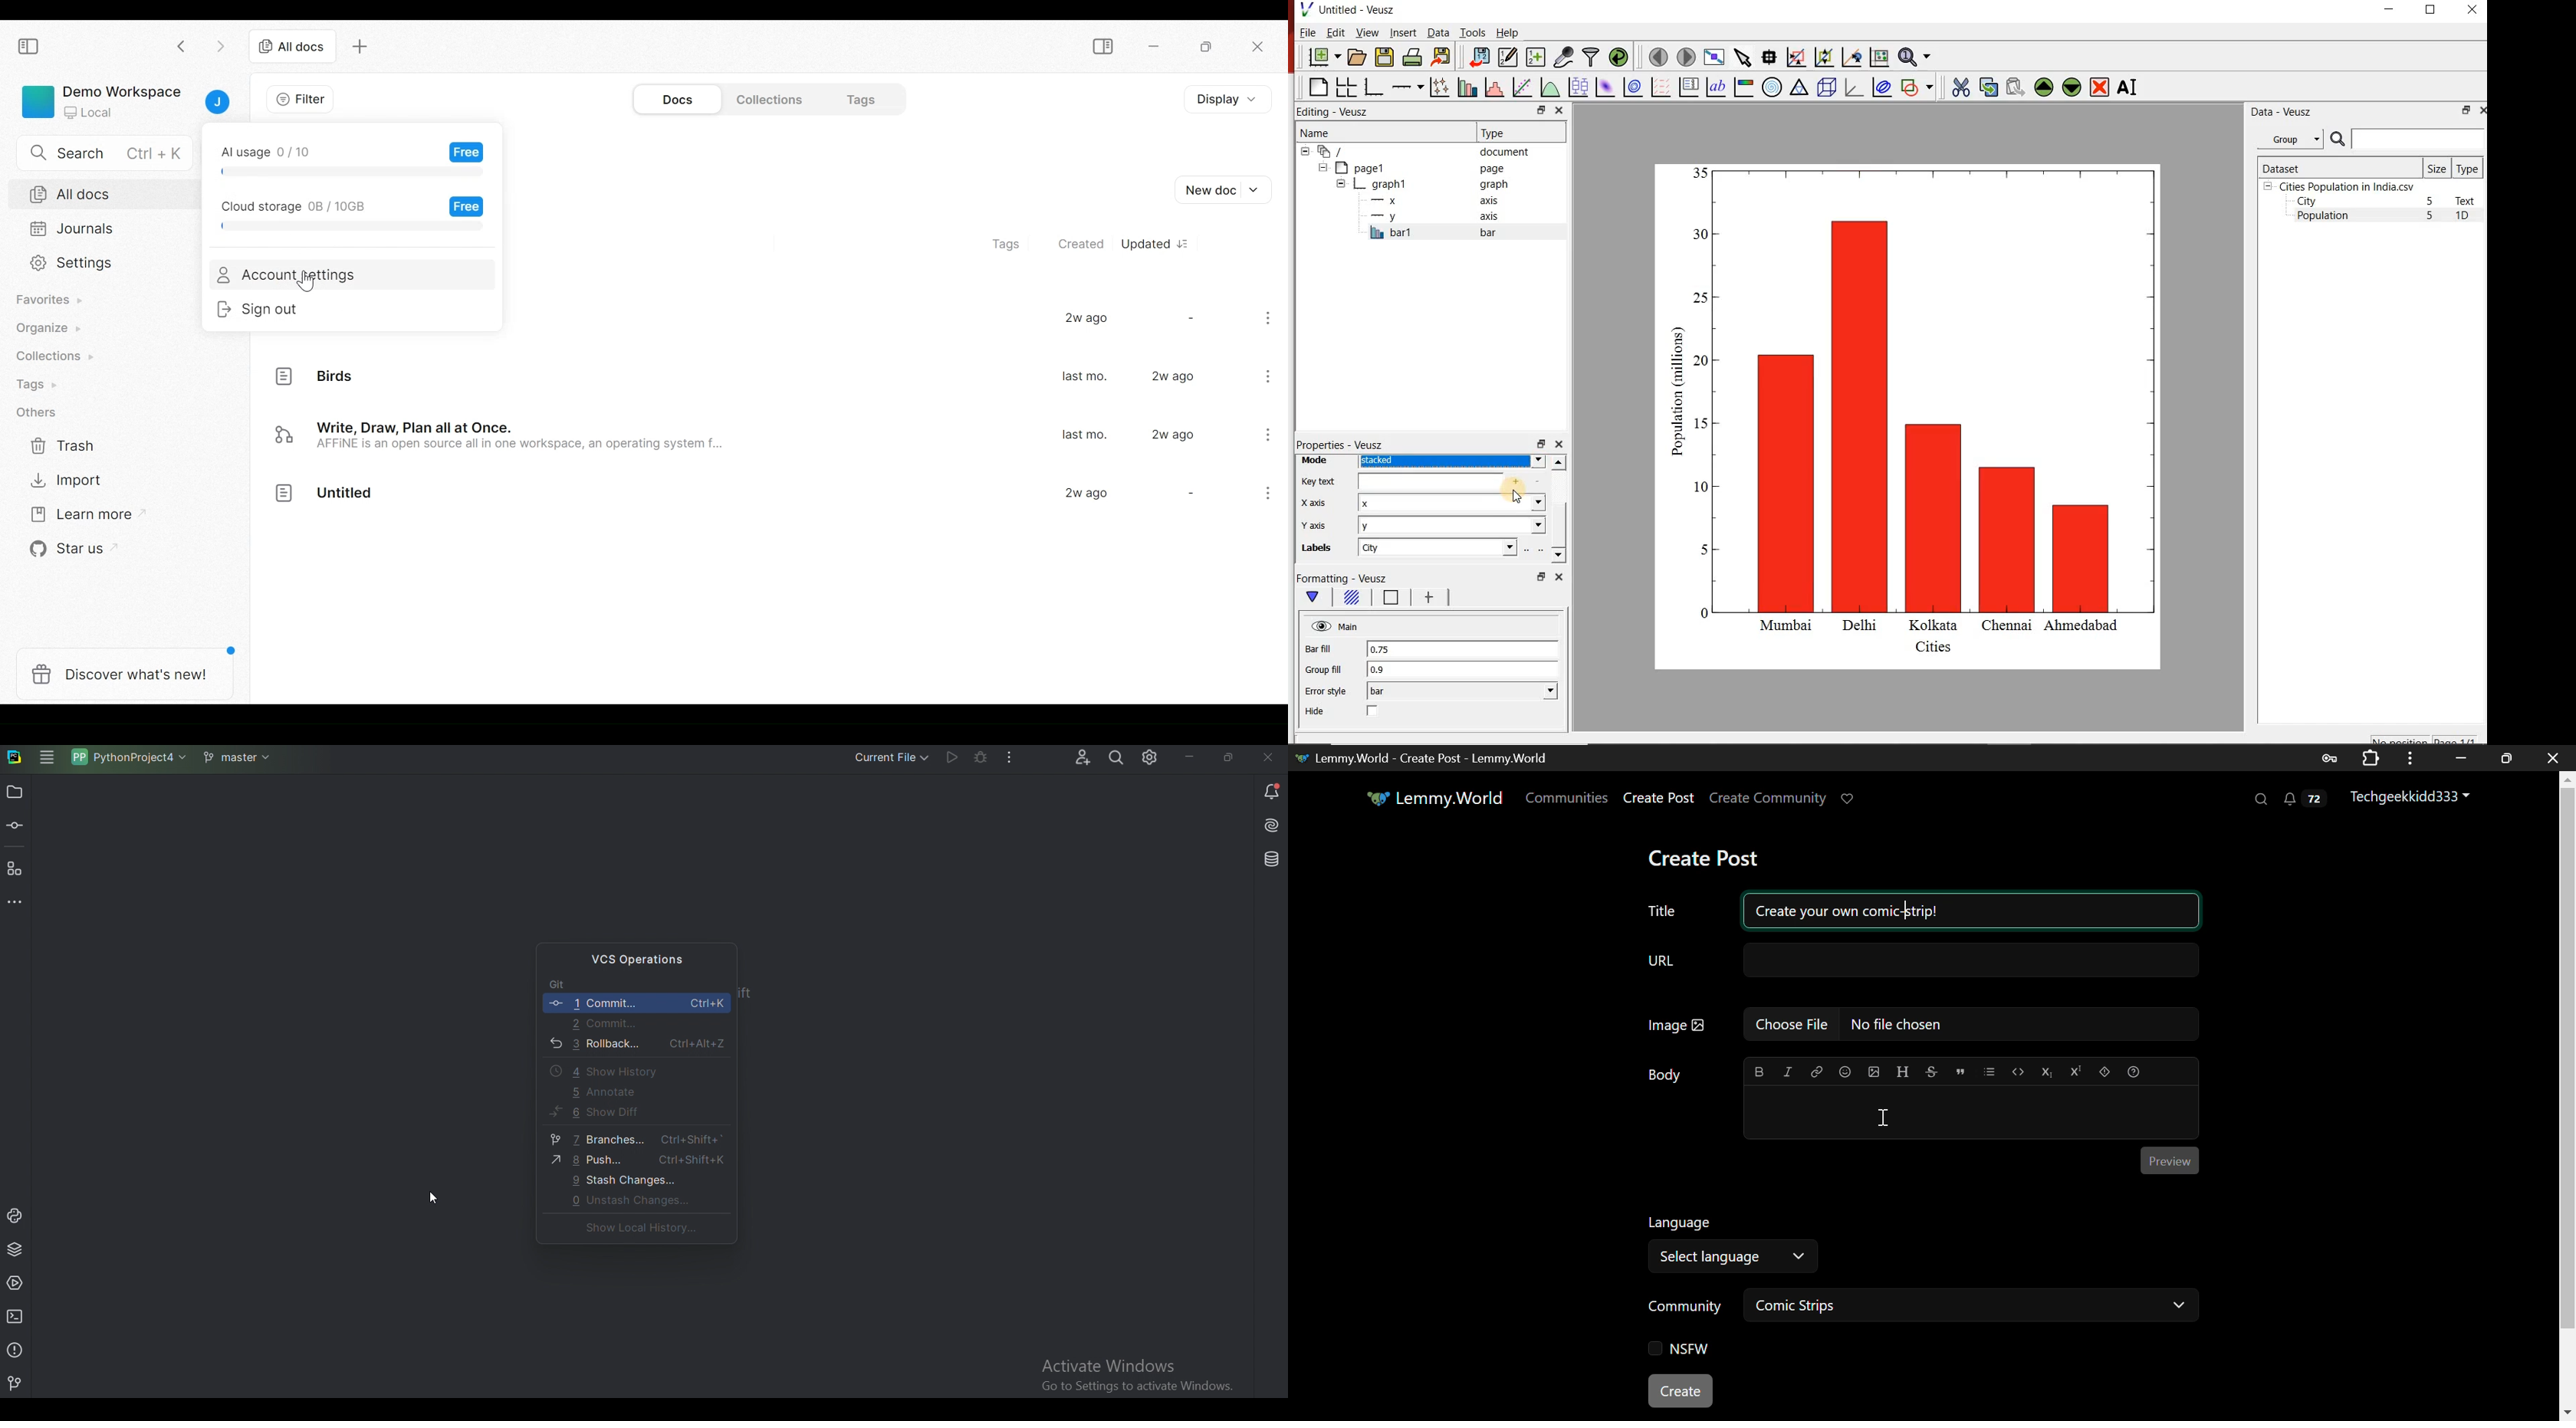 This screenshot has height=1428, width=2576. Describe the element at coordinates (436, 1200) in the screenshot. I see `Cursor` at that location.